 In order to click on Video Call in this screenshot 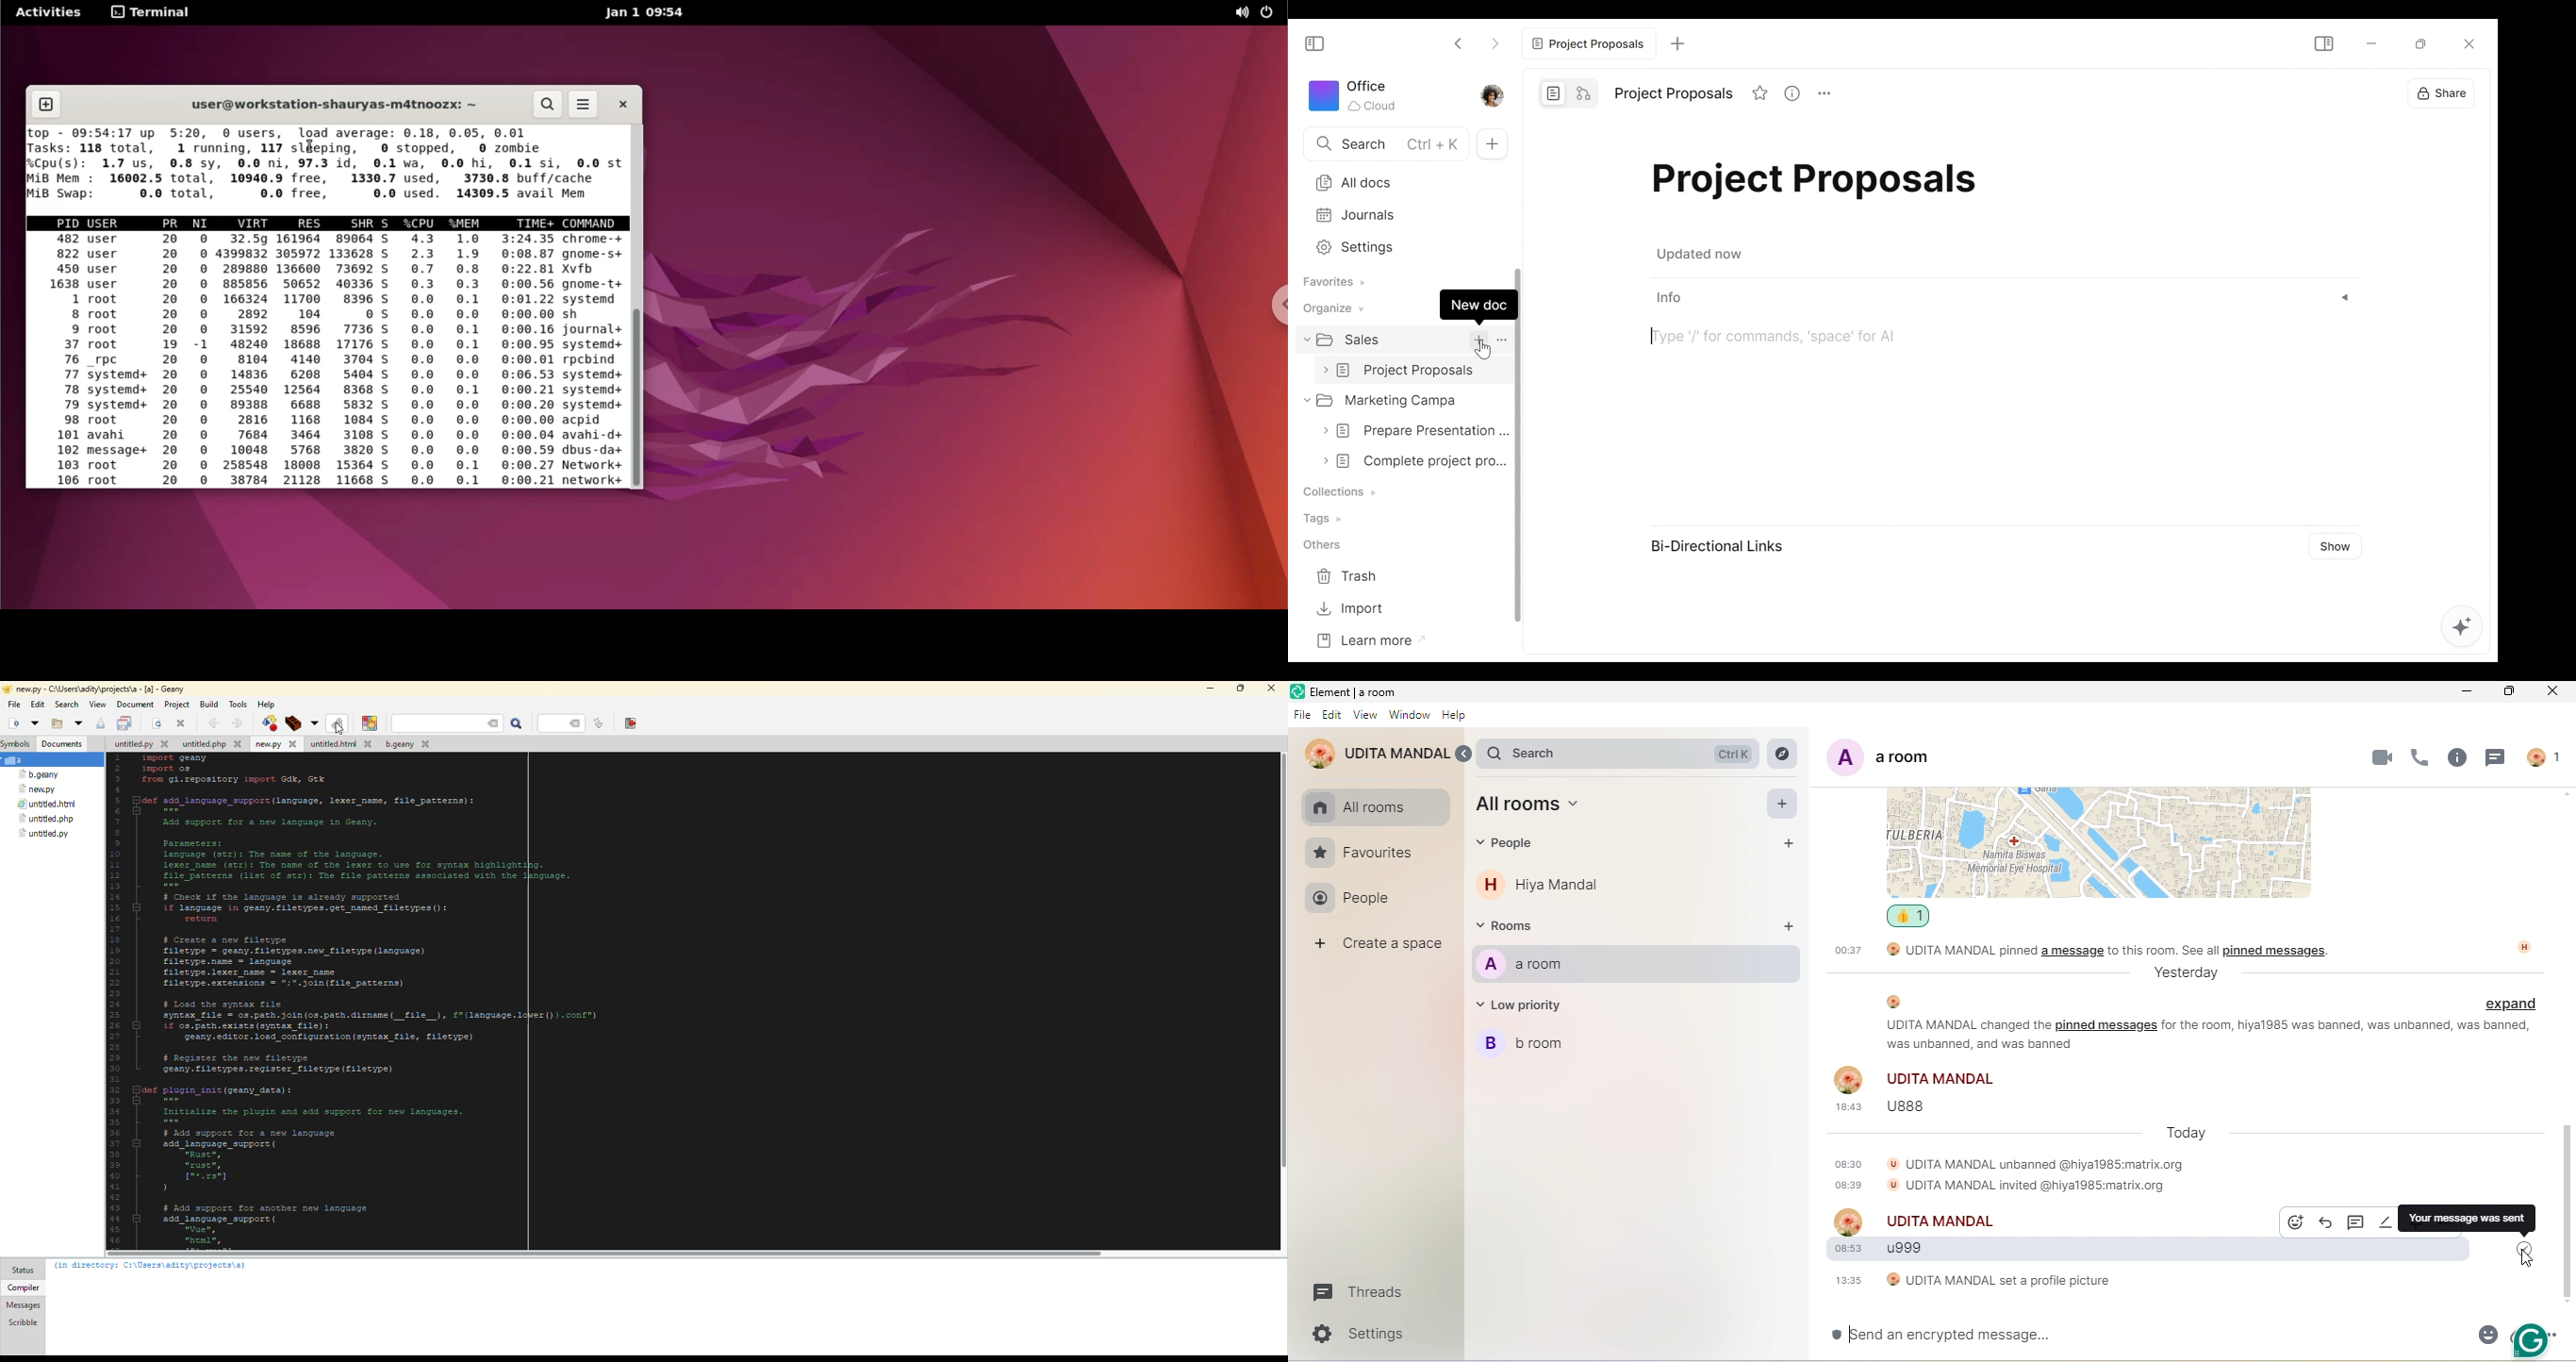, I will do `click(2382, 757)`.